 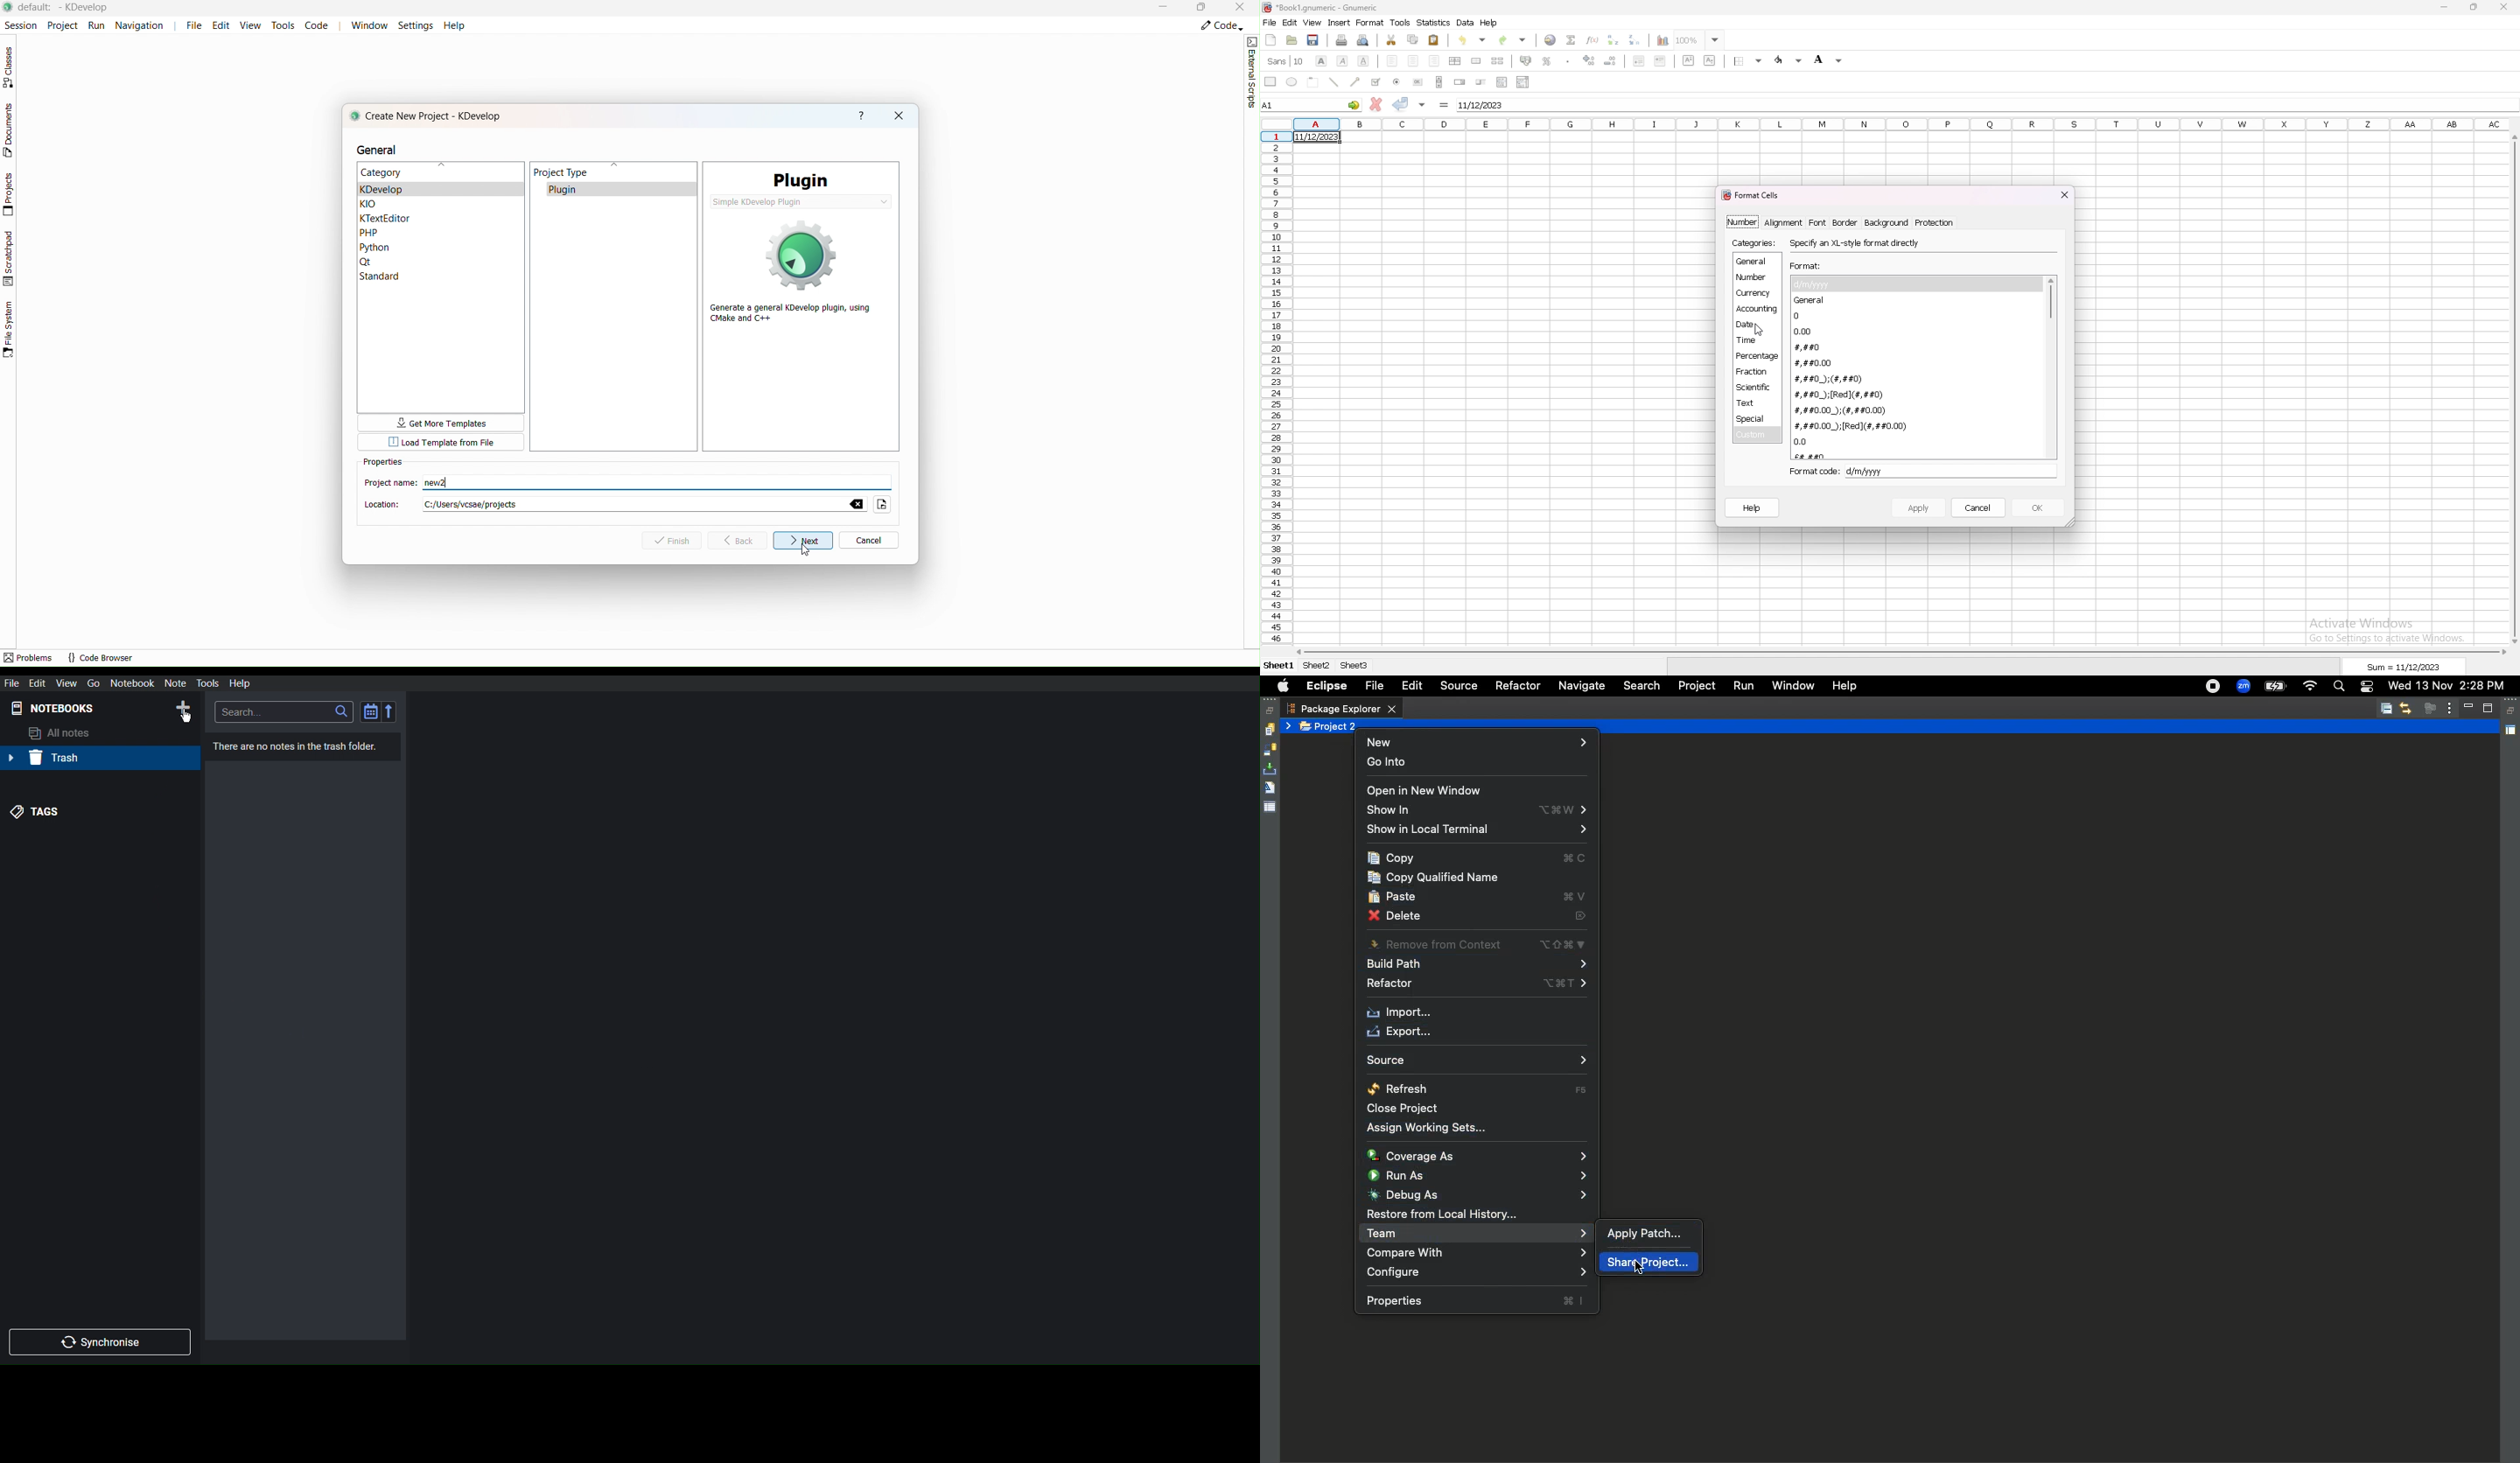 What do you see at coordinates (1391, 40) in the screenshot?
I see `cut` at bounding box center [1391, 40].